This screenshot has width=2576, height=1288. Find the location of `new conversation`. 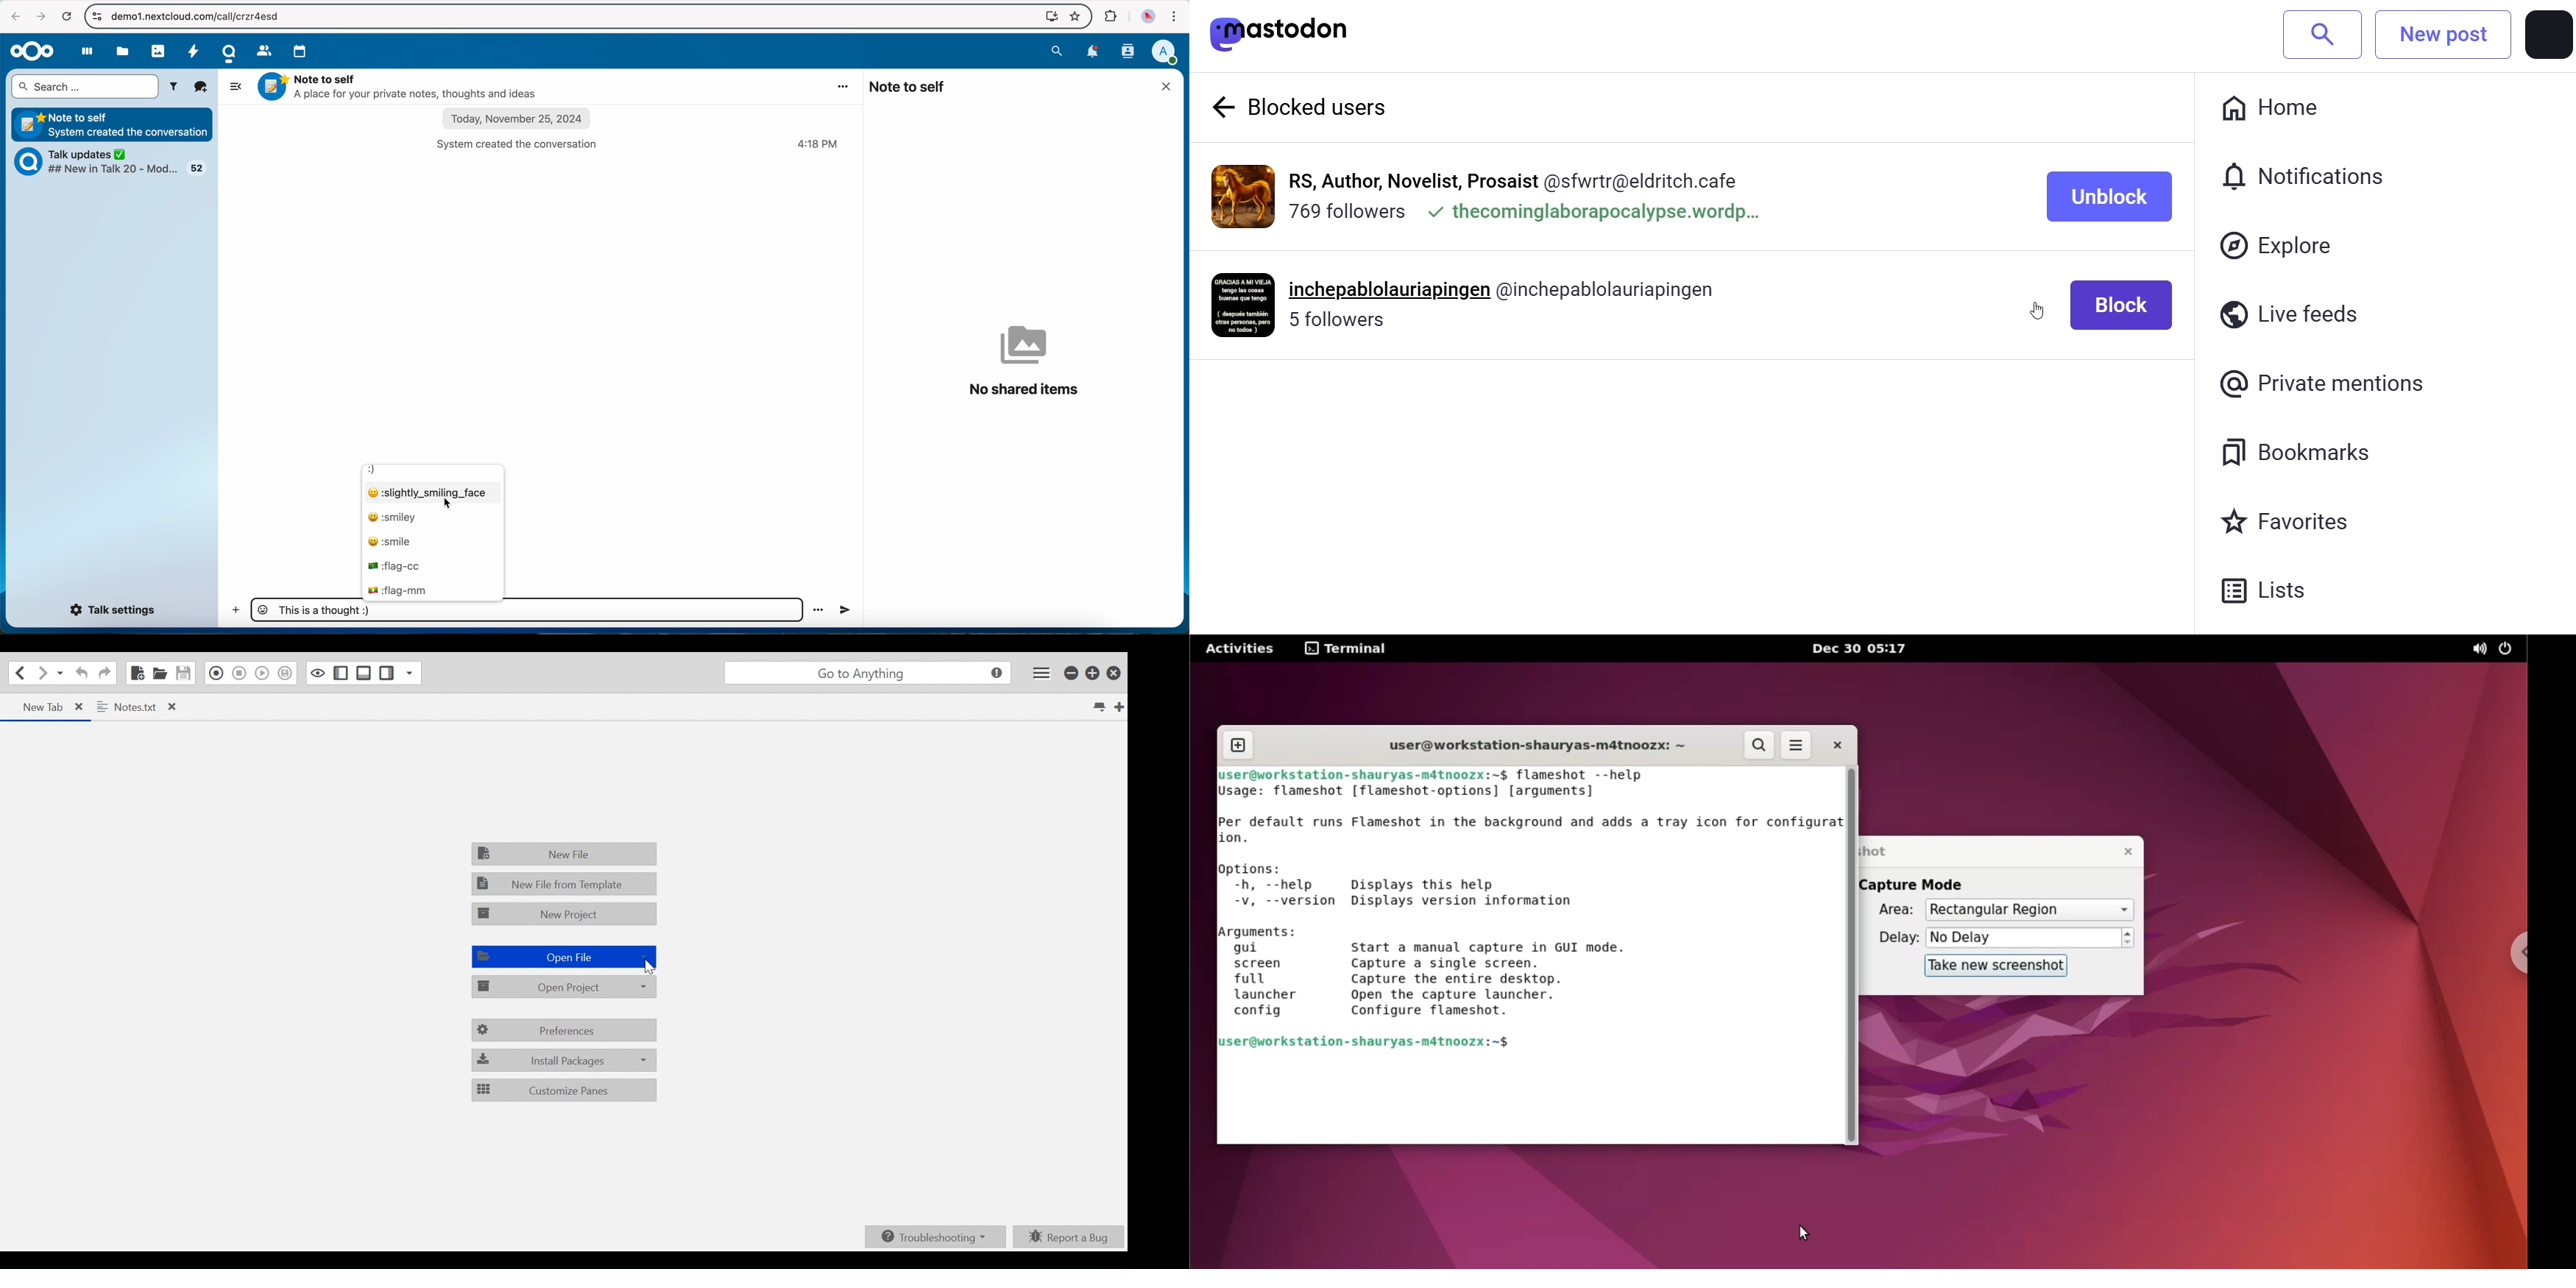

new conversation is located at coordinates (201, 87).